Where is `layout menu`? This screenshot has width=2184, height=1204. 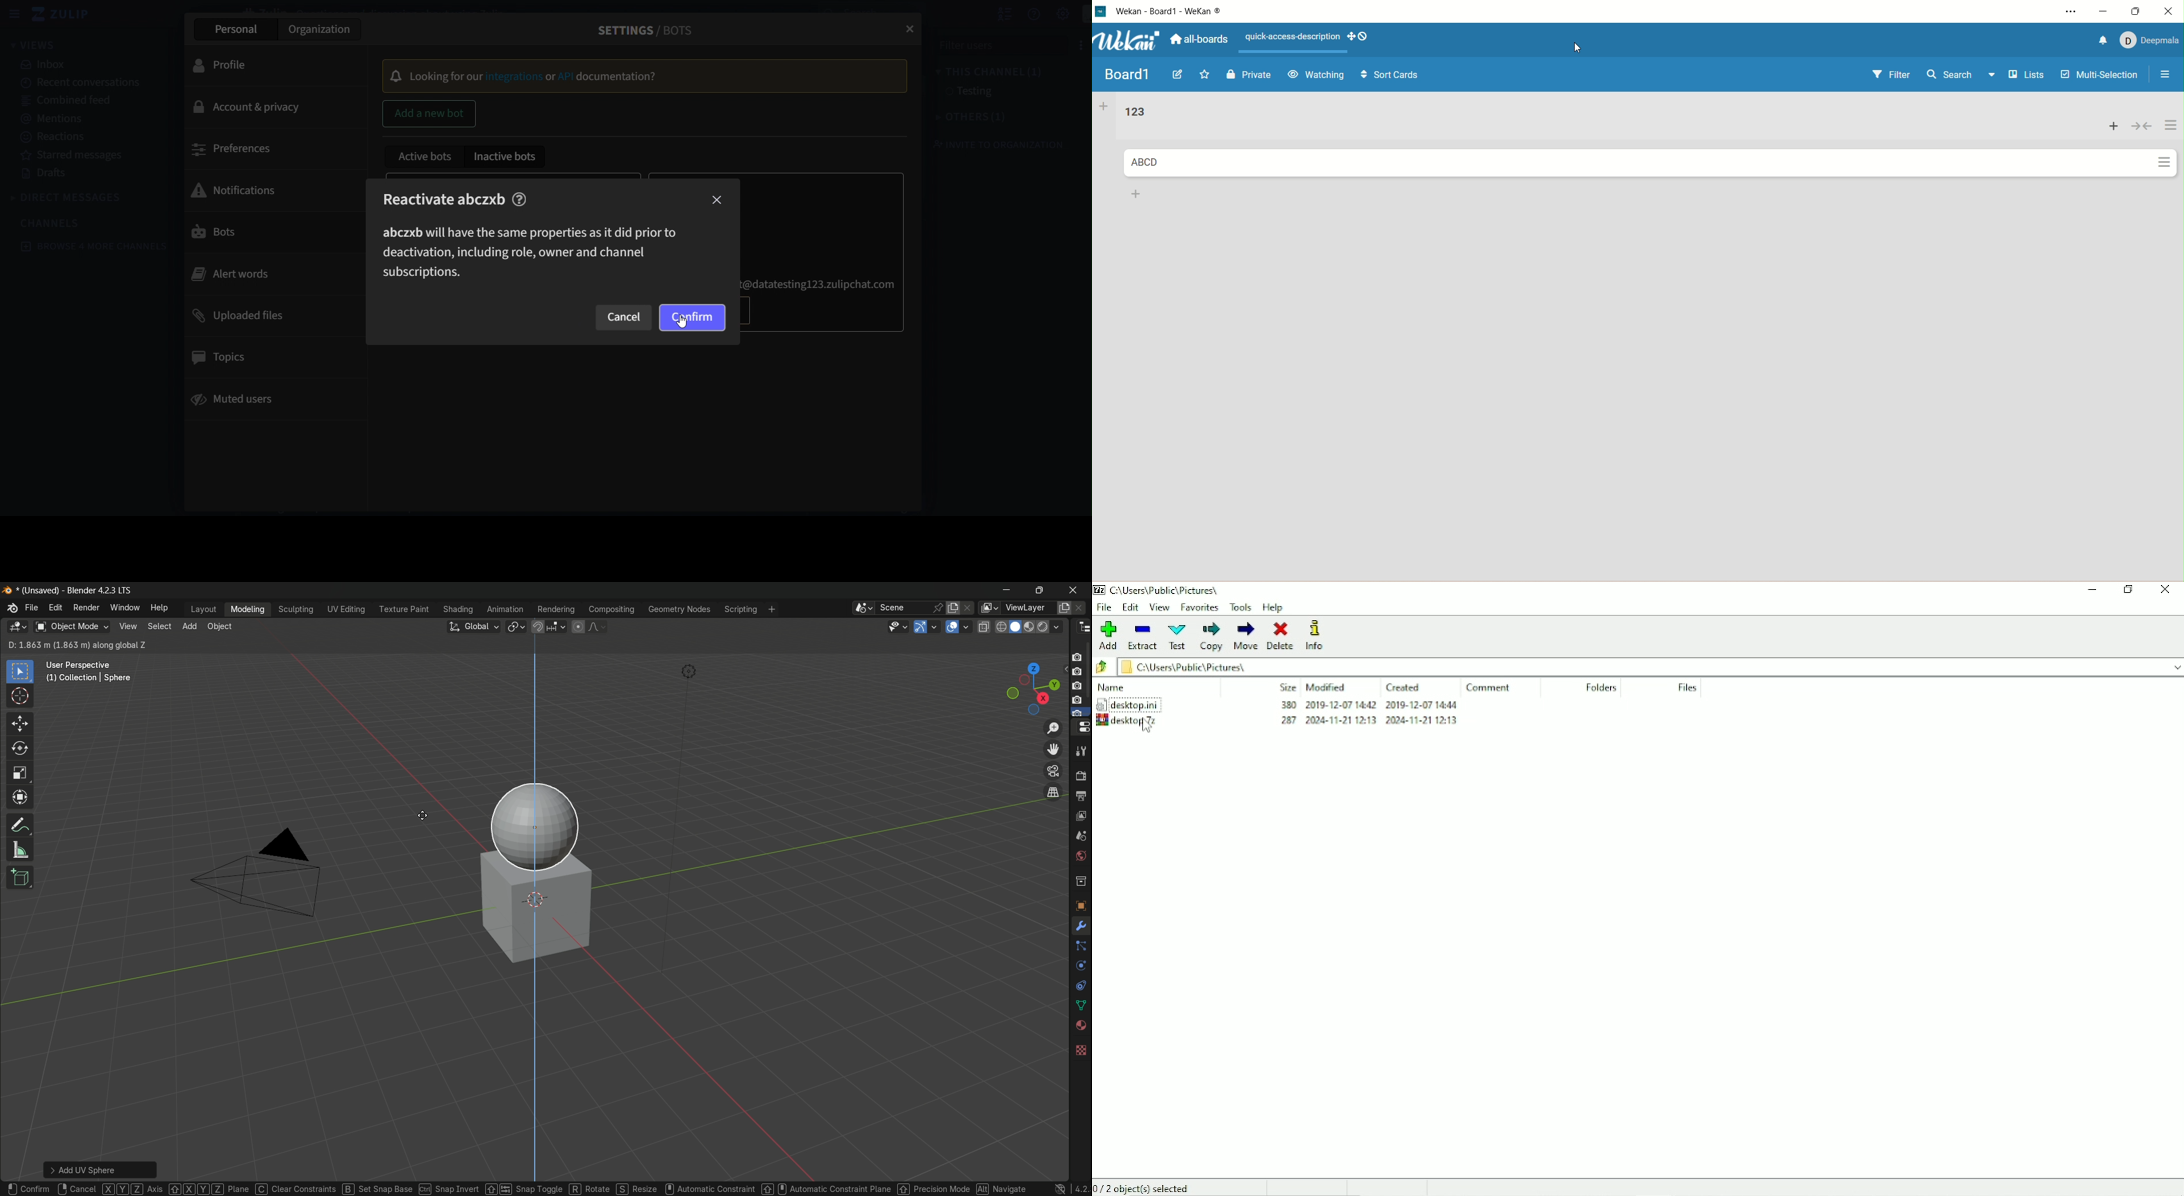
layout menu is located at coordinates (202, 609).